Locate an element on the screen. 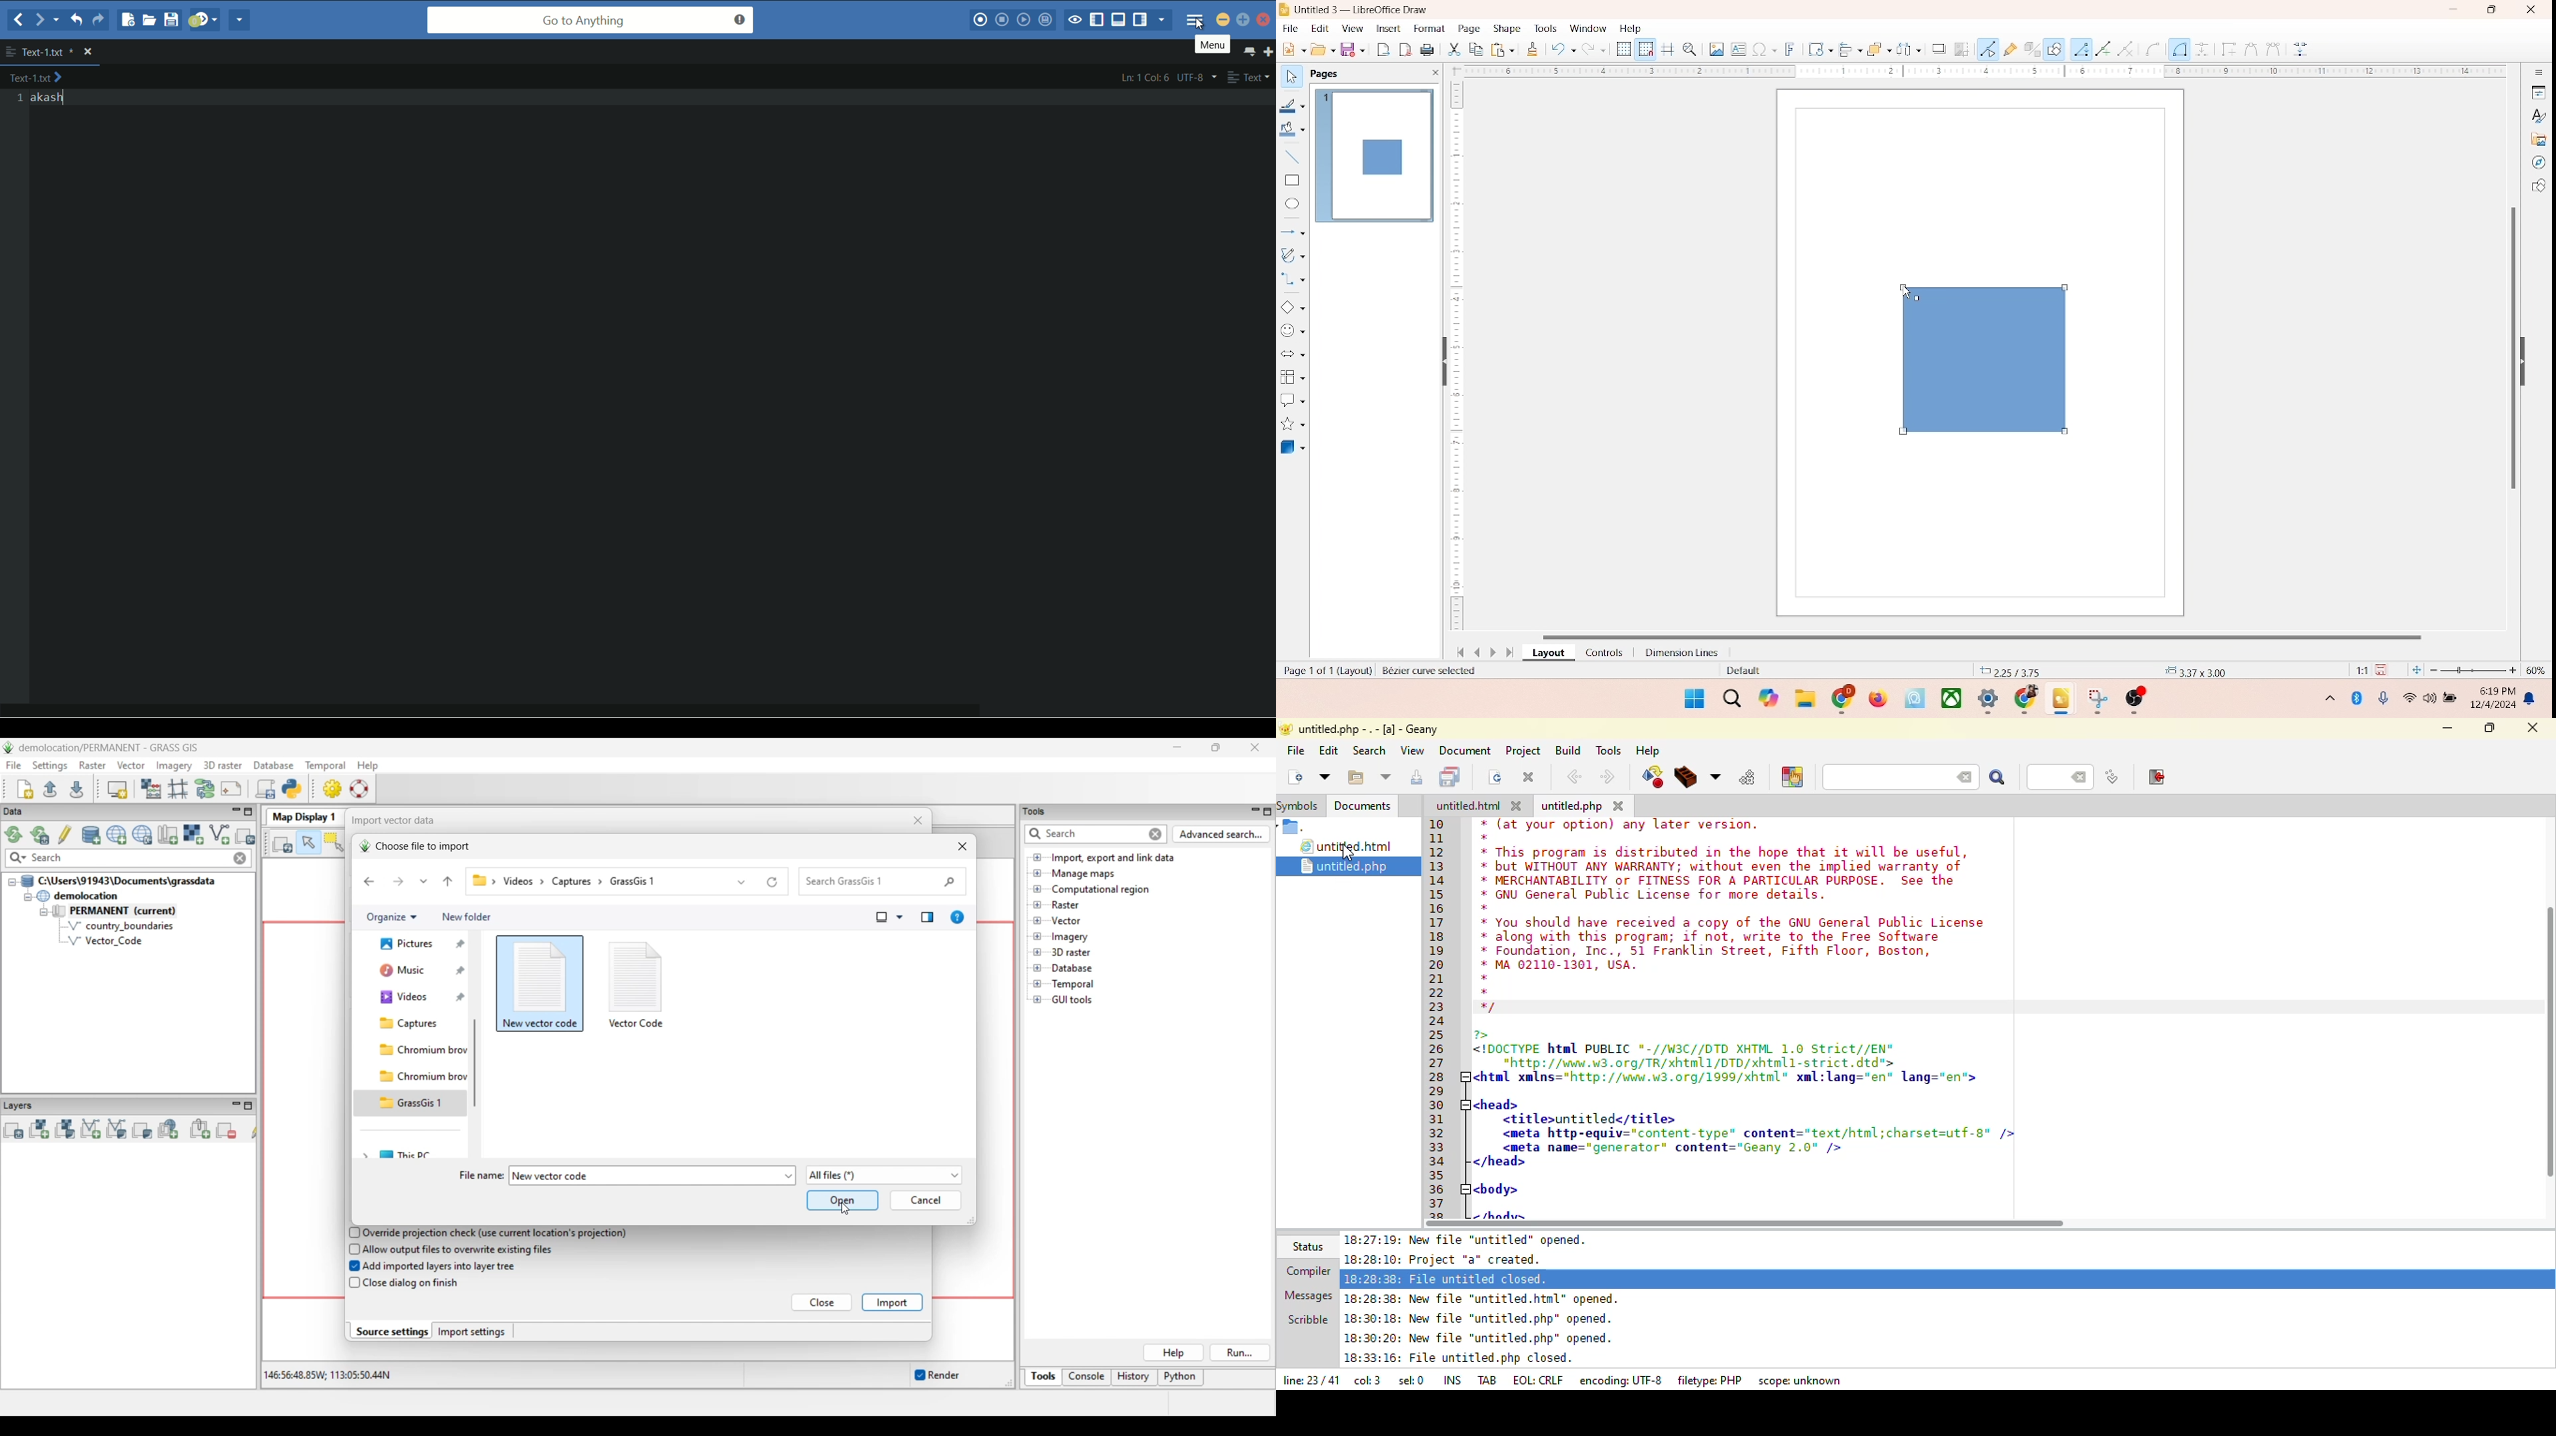 This screenshot has height=1456, width=2576. show grid is located at coordinates (1623, 50).